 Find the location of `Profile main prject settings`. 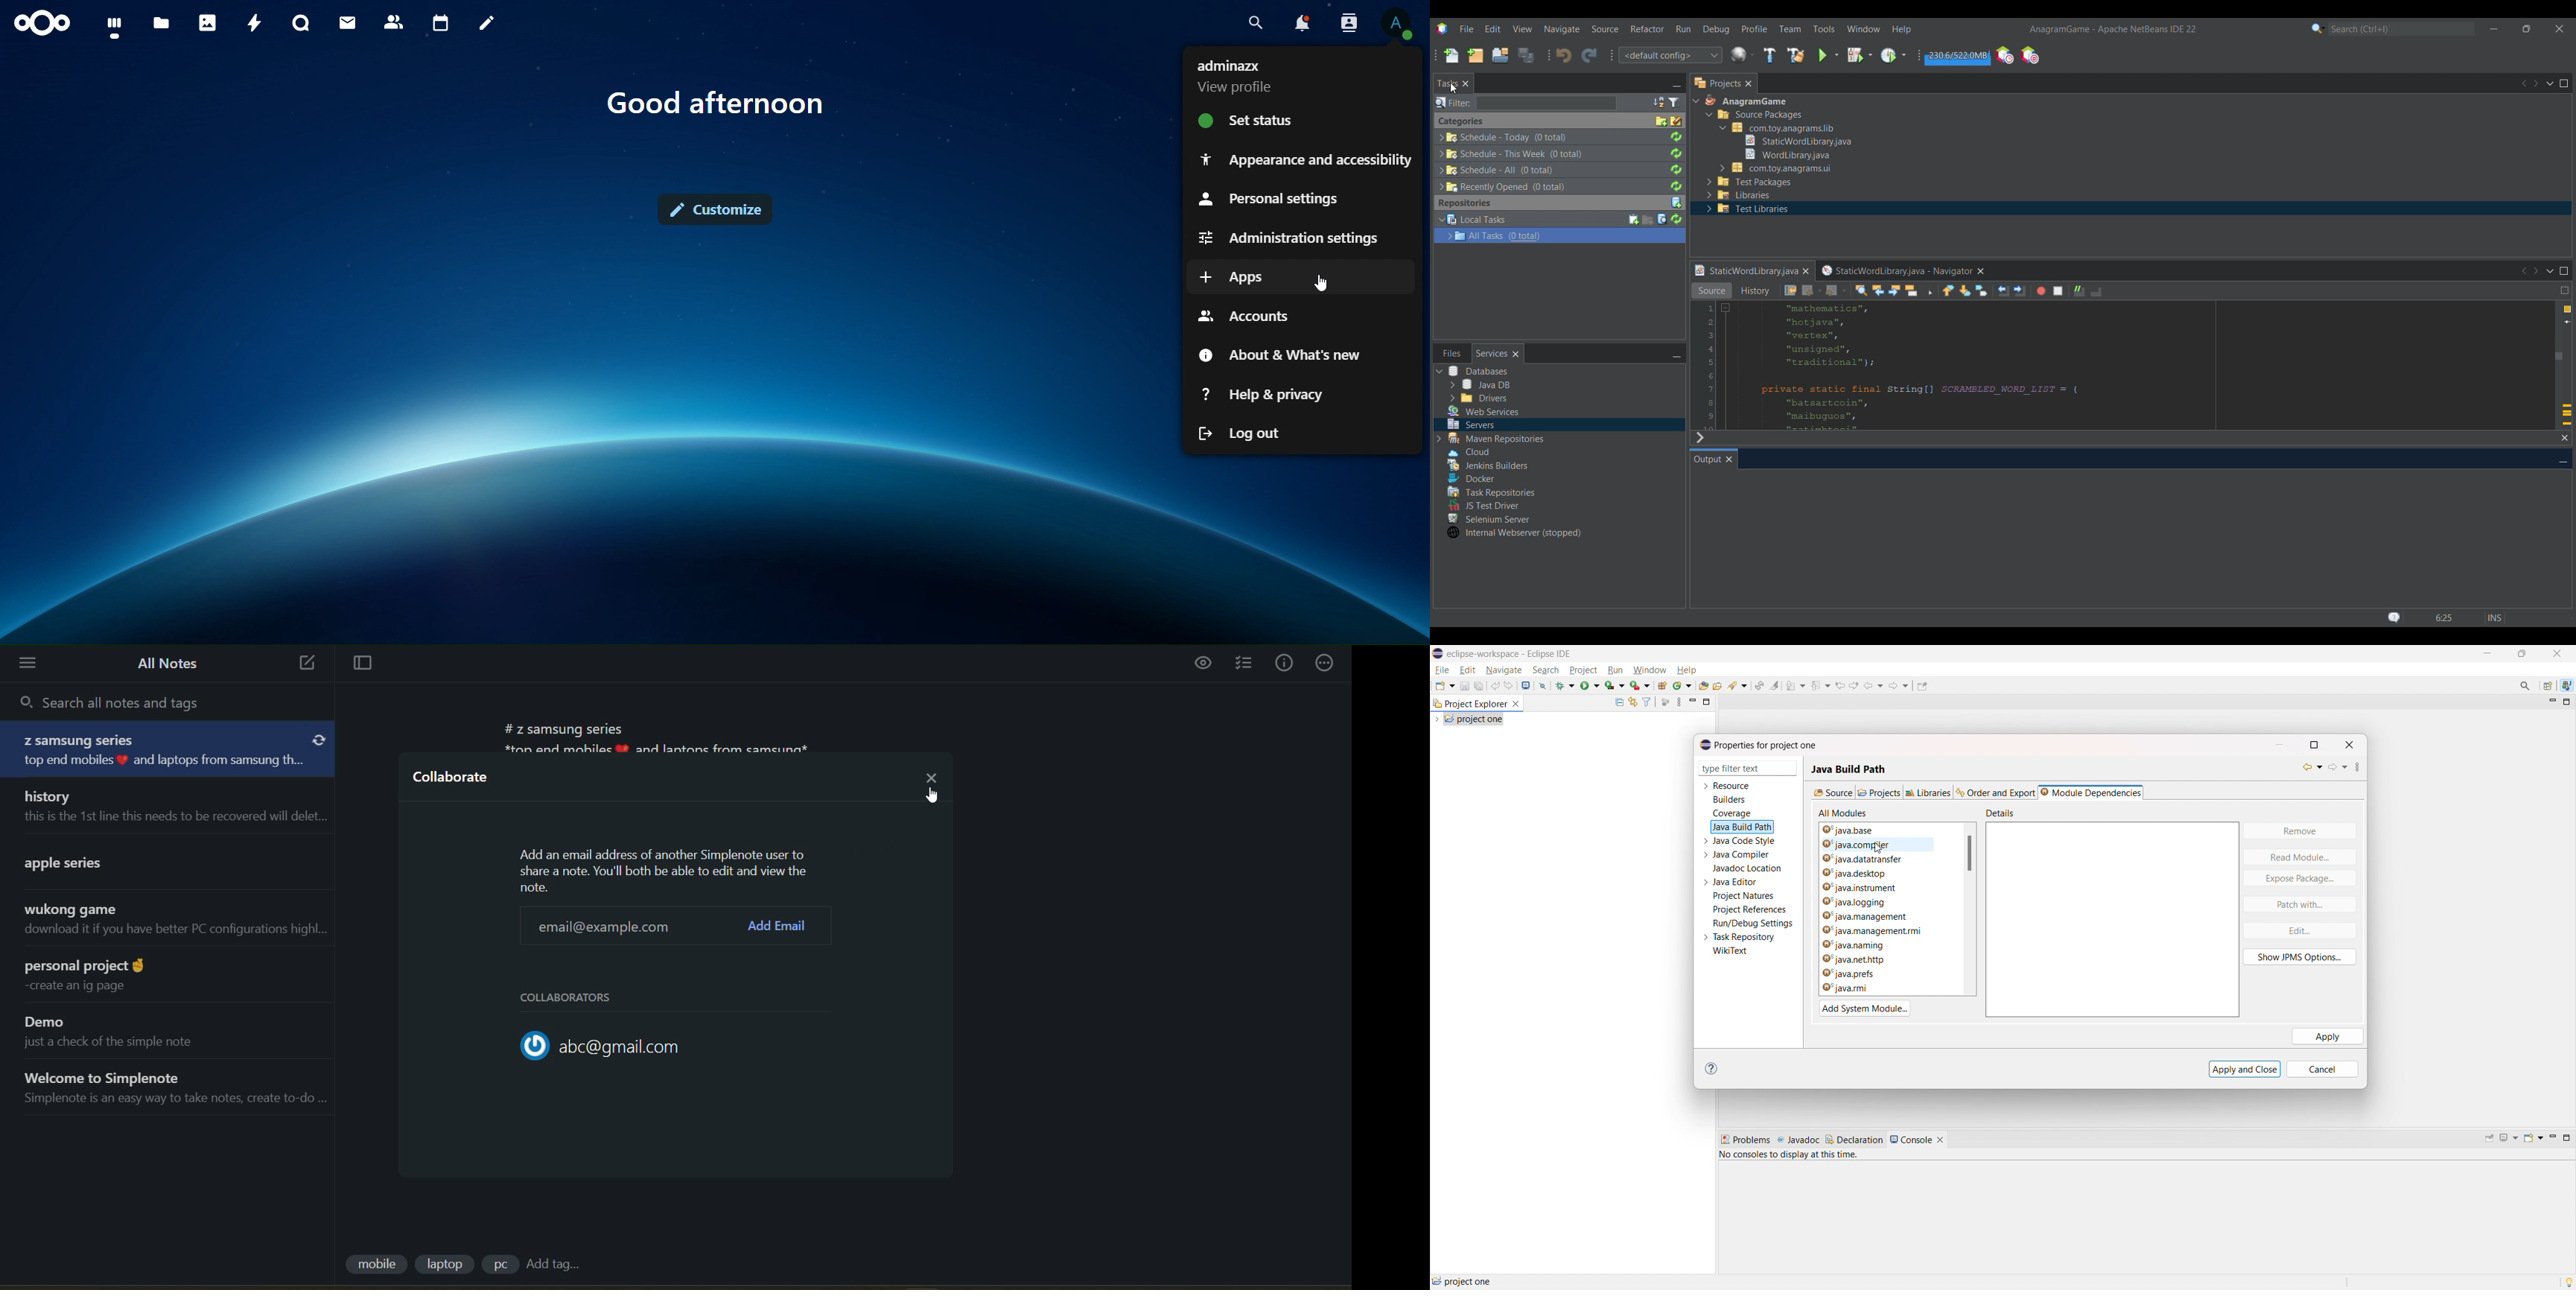

Profile main prject settings is located at coordinates (1894, 55).